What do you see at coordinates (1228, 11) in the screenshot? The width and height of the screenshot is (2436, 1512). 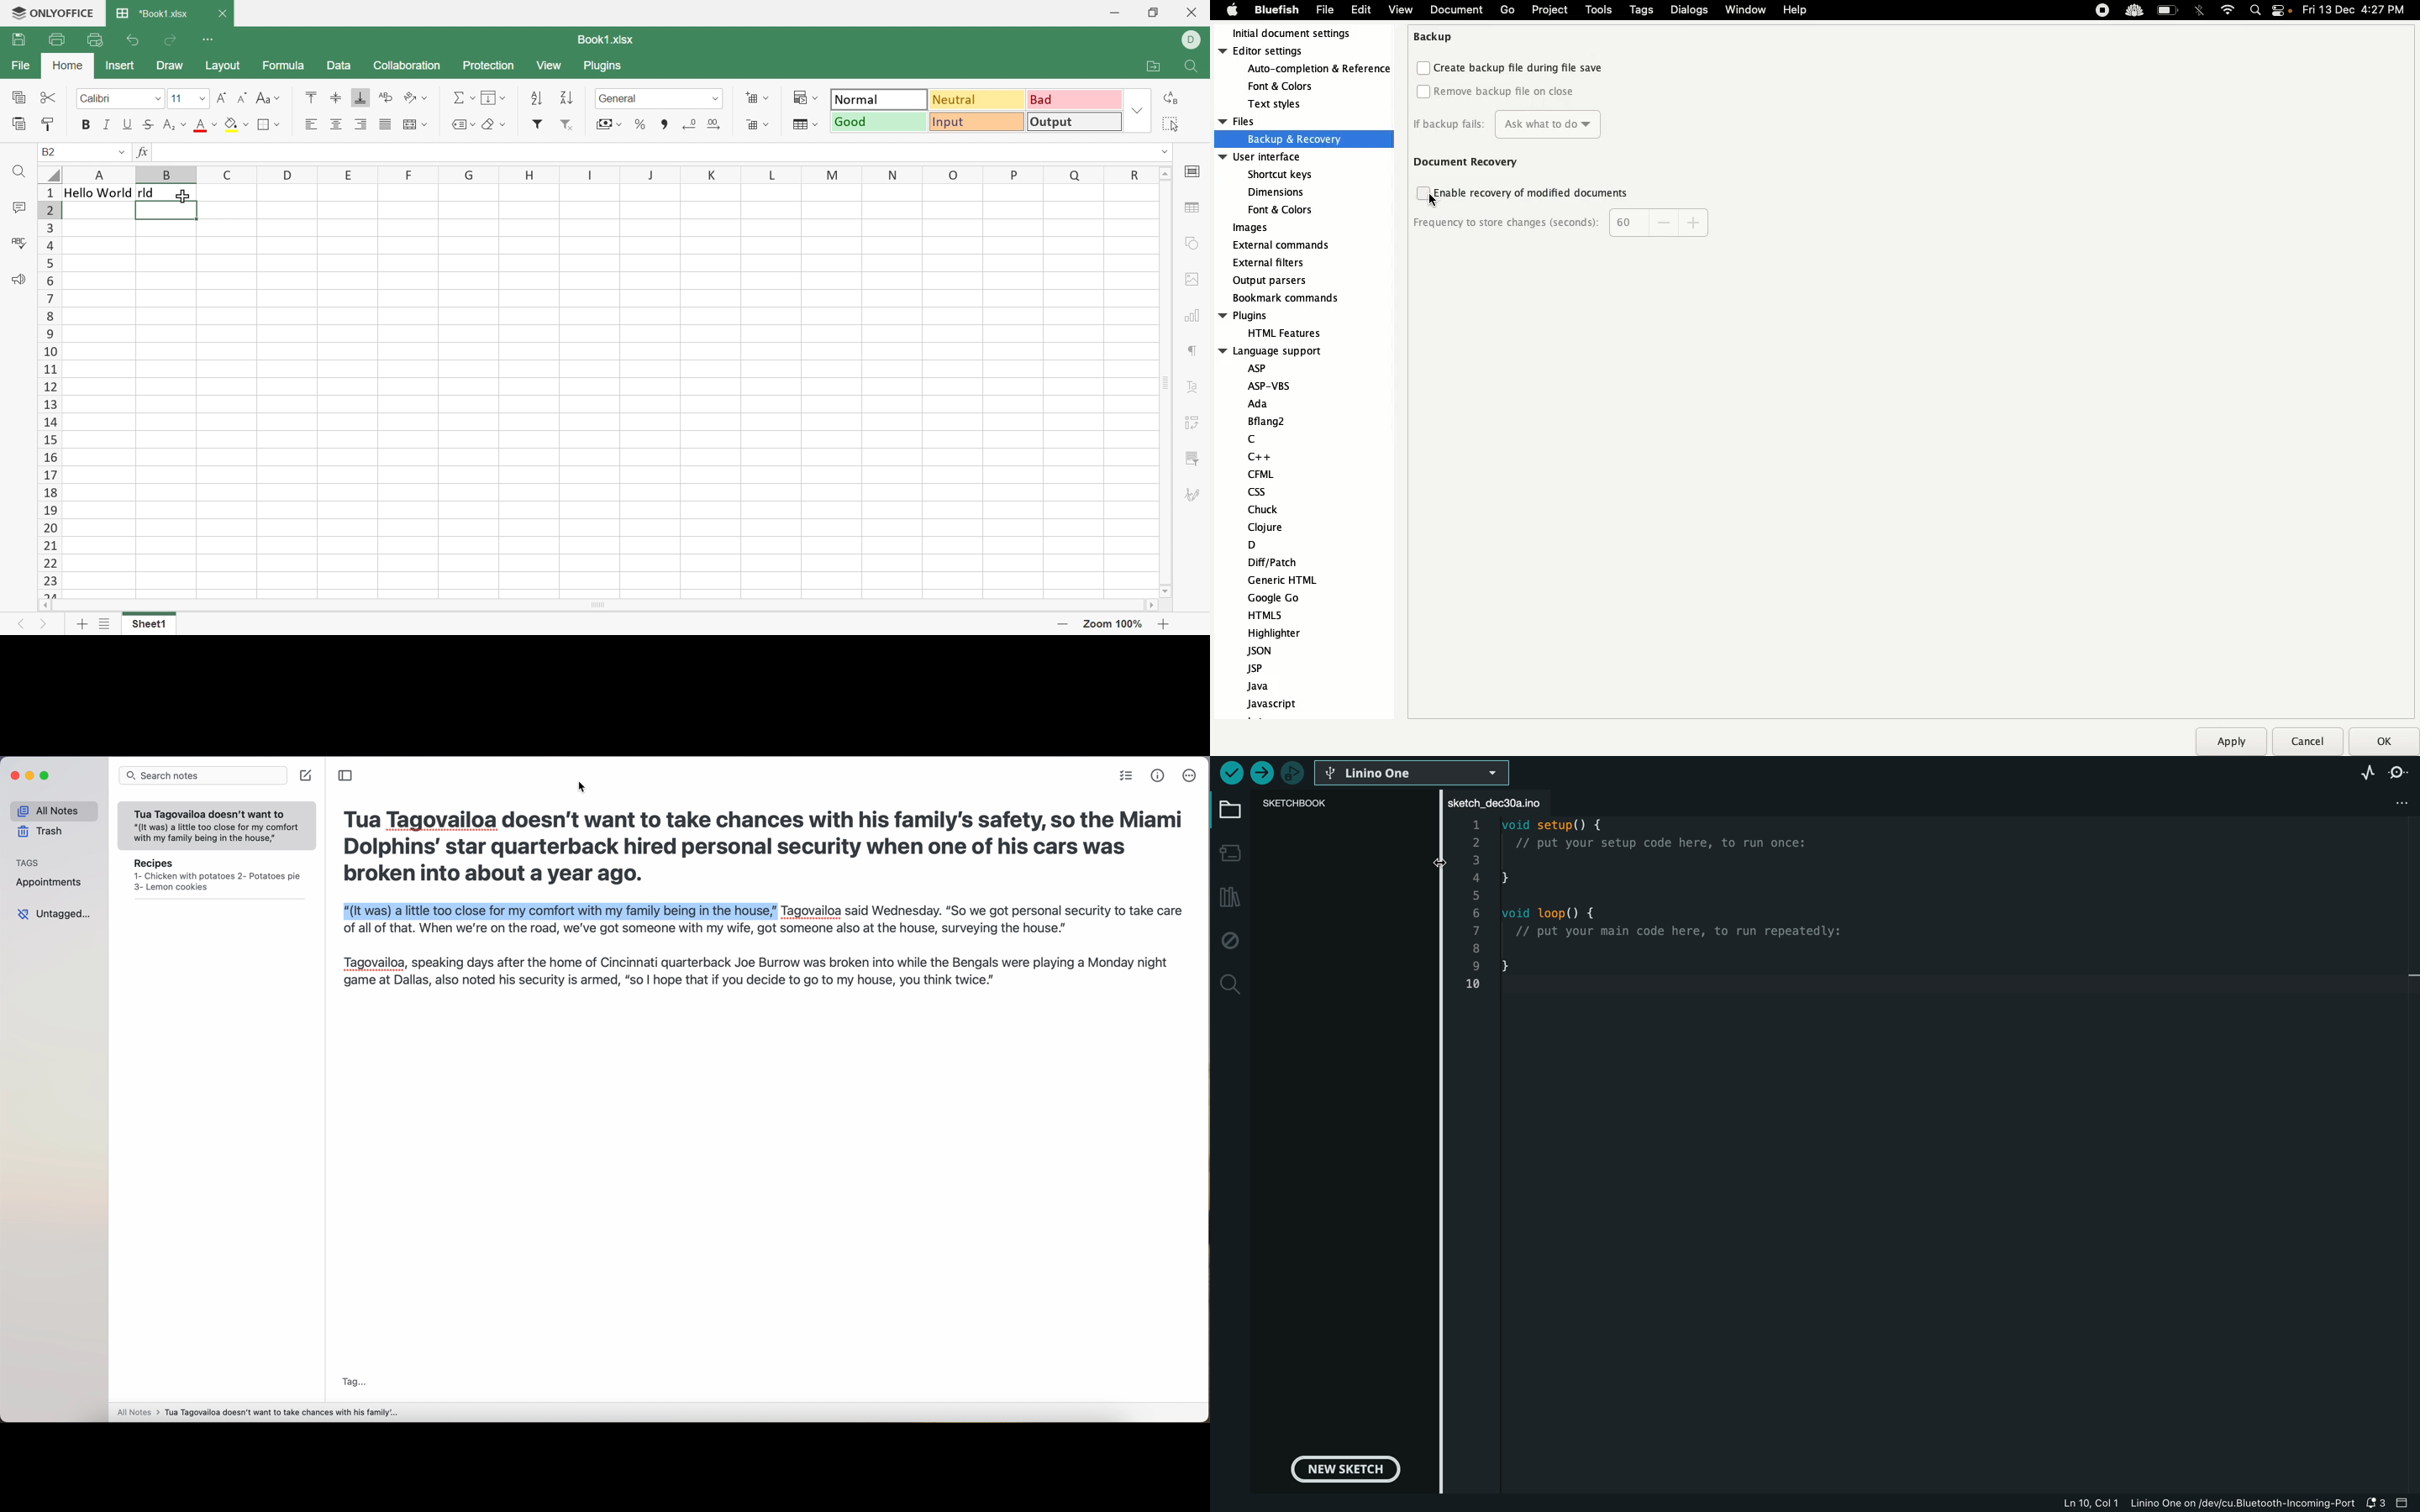 I see `Apple logo` at bounding box center [1228, 11].